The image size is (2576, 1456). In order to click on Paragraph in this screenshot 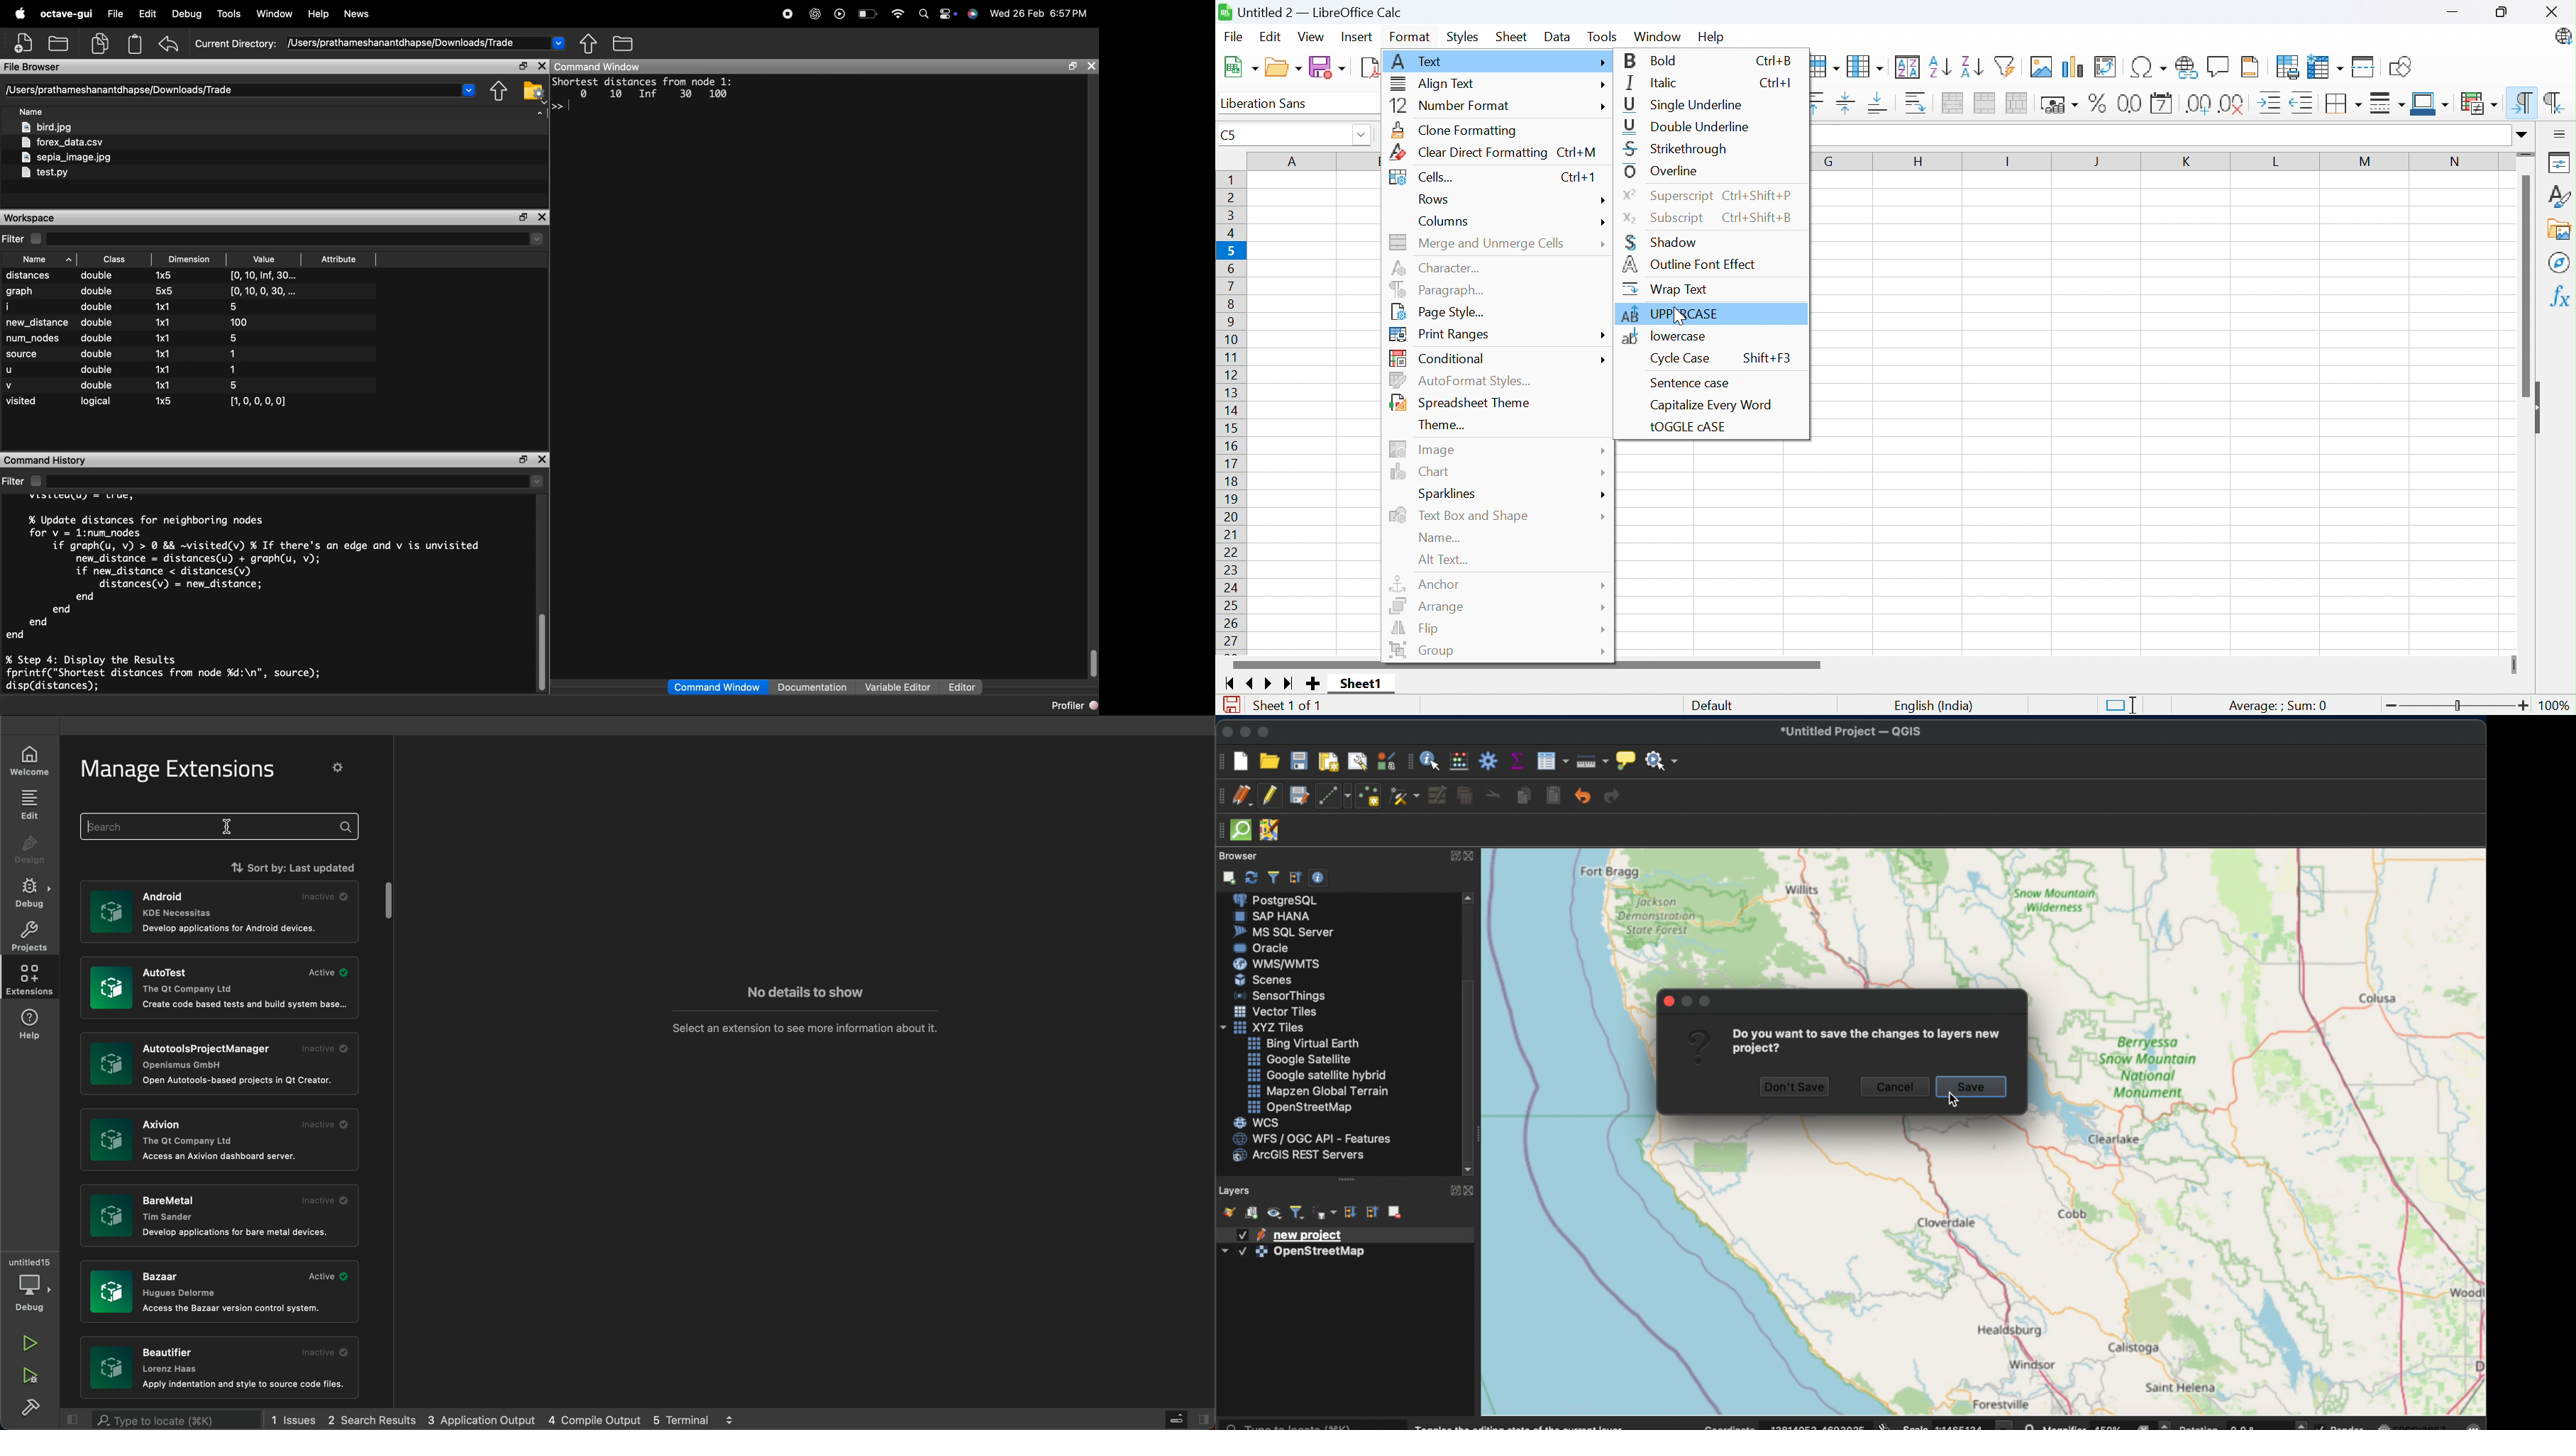, I will do `click(1440, 288)`.